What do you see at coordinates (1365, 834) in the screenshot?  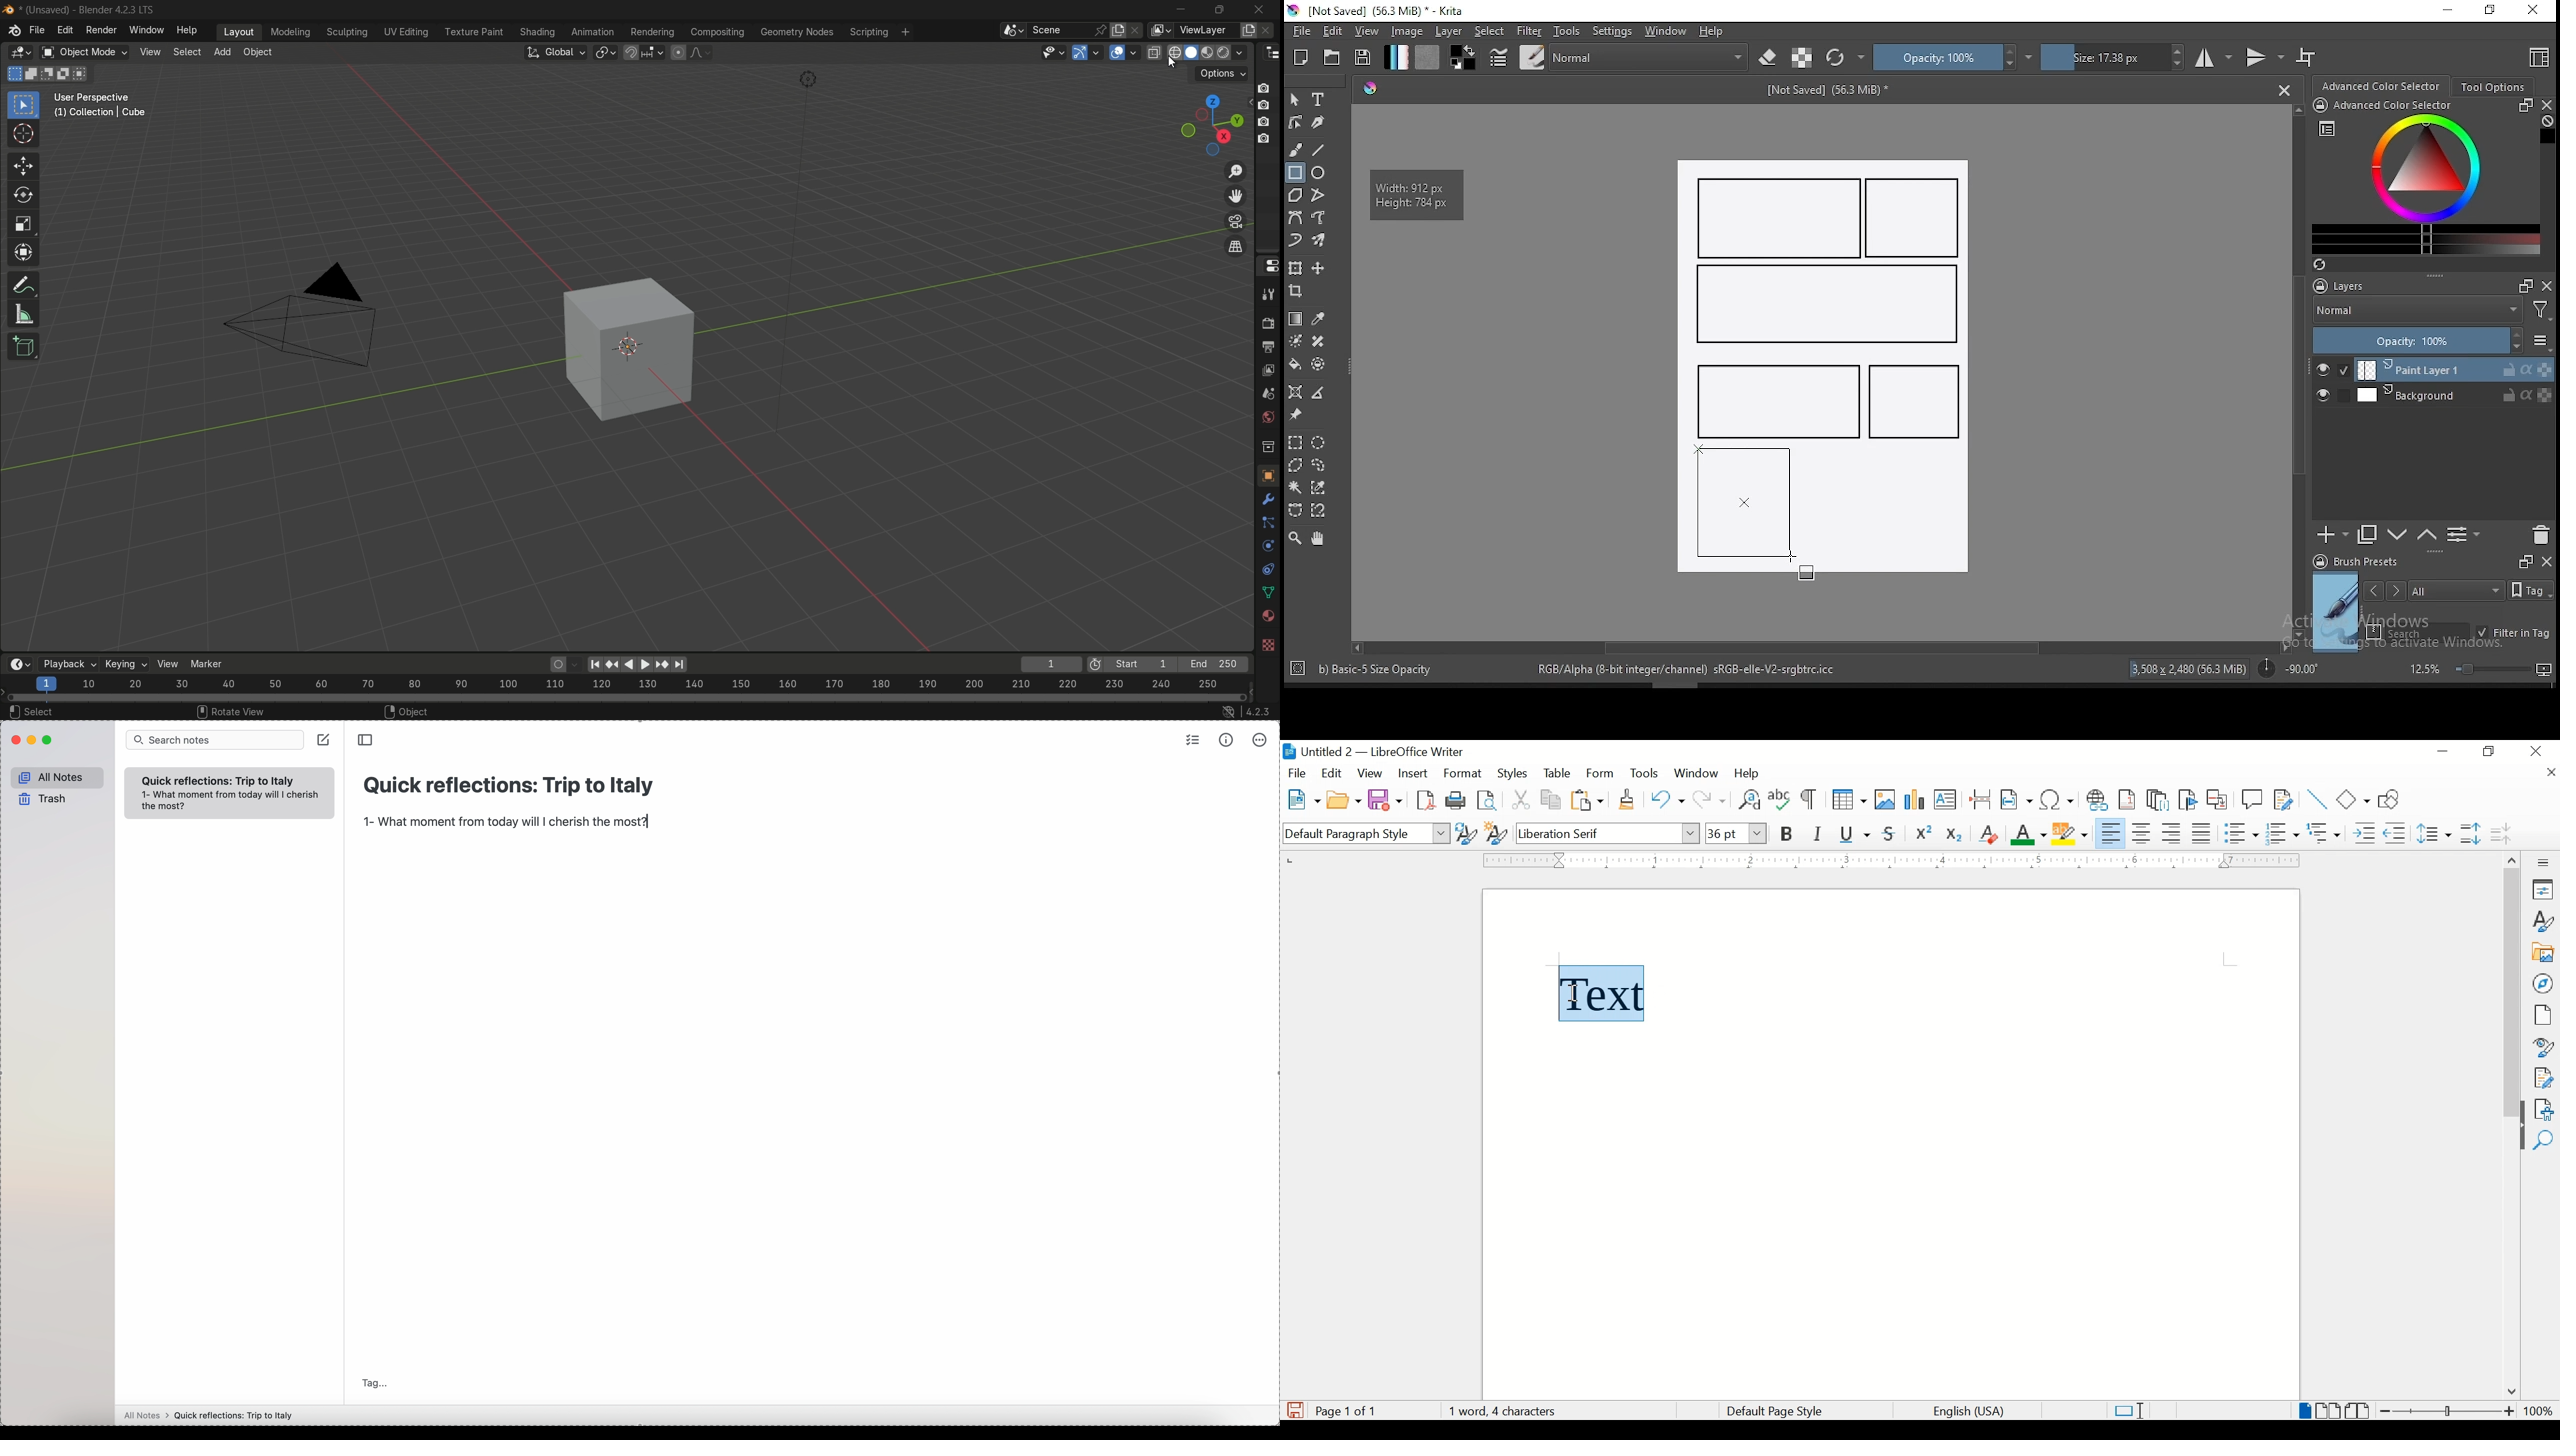 I see `default paragraph style` at bounding box center [1365, 834].